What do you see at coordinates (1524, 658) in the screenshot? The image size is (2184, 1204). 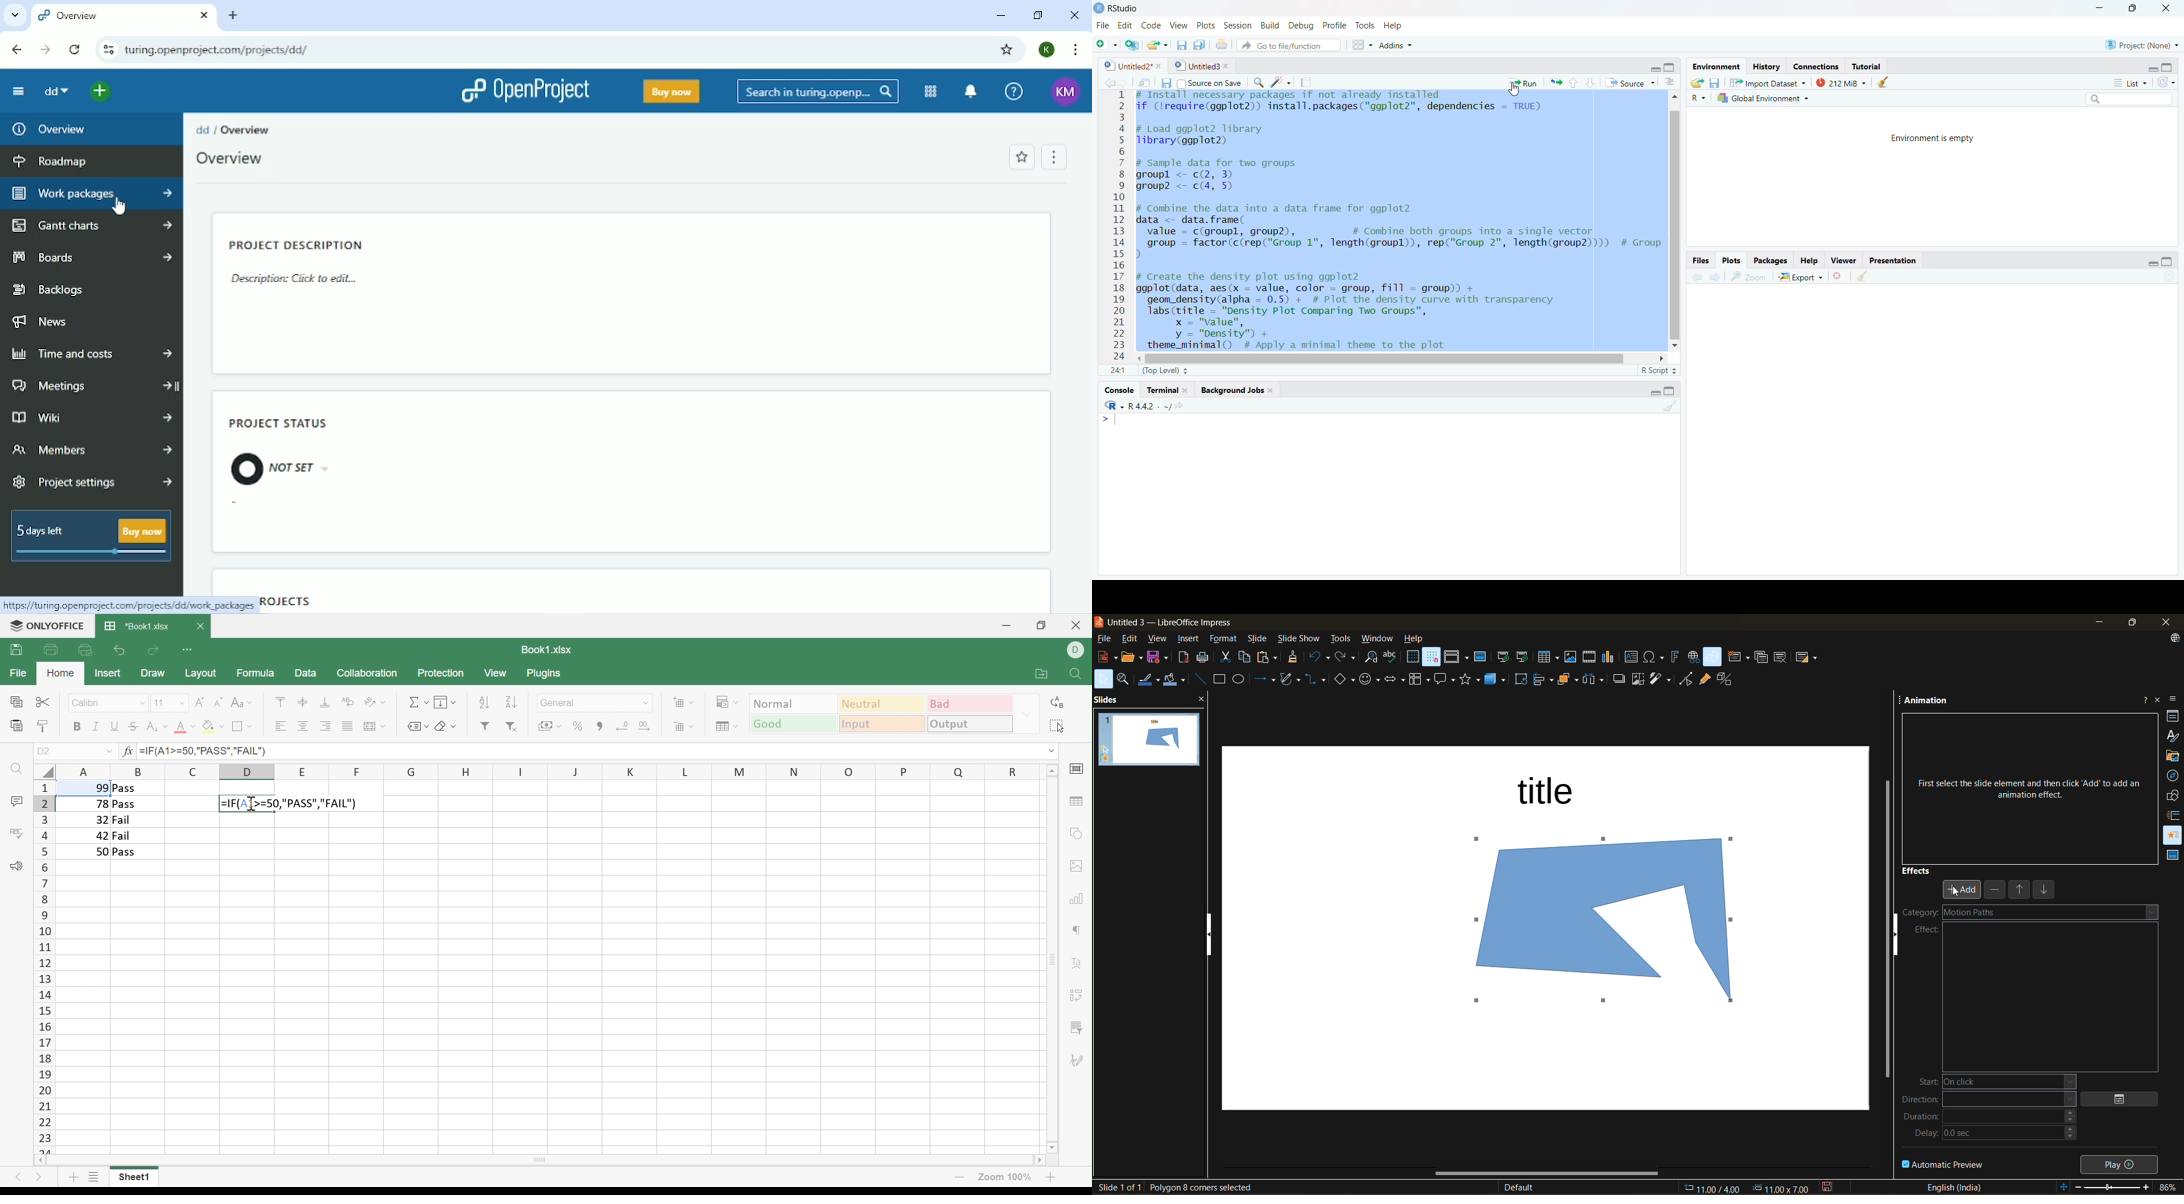 I see `start from current slide` at bounding box center [1524, 658].